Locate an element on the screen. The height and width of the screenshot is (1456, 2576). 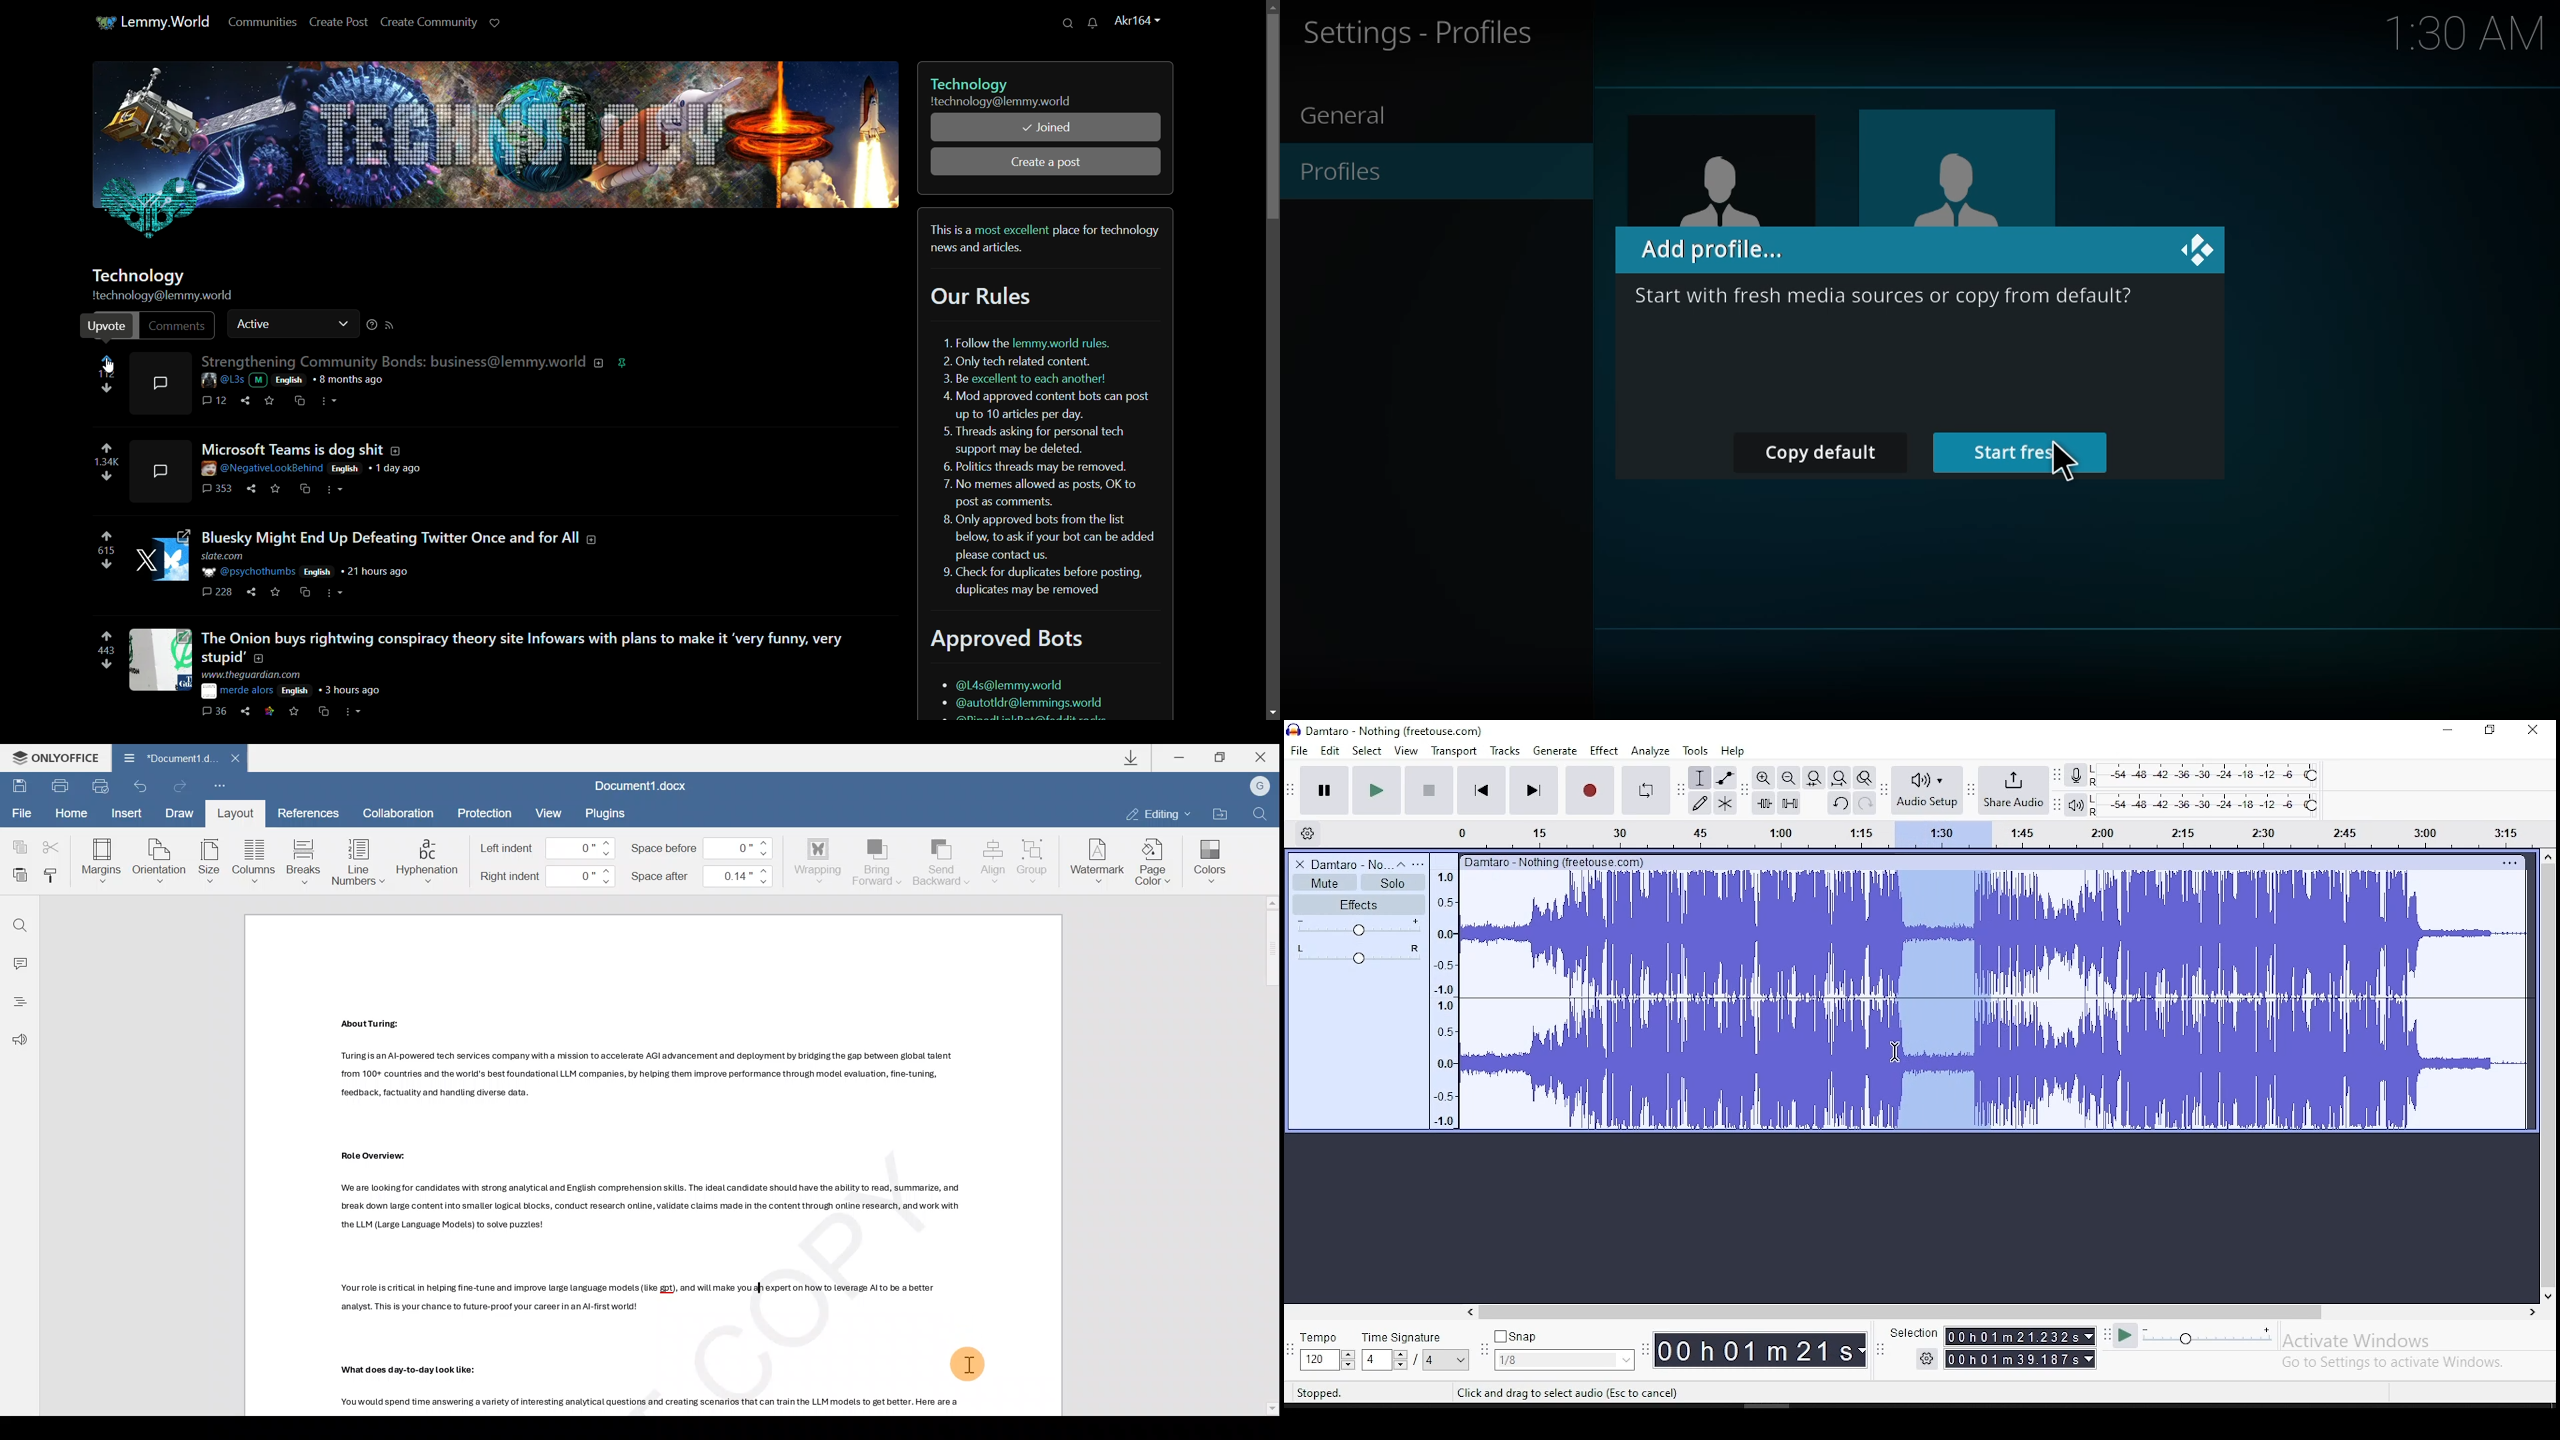
Play is located at coordinates (2125, 1336).